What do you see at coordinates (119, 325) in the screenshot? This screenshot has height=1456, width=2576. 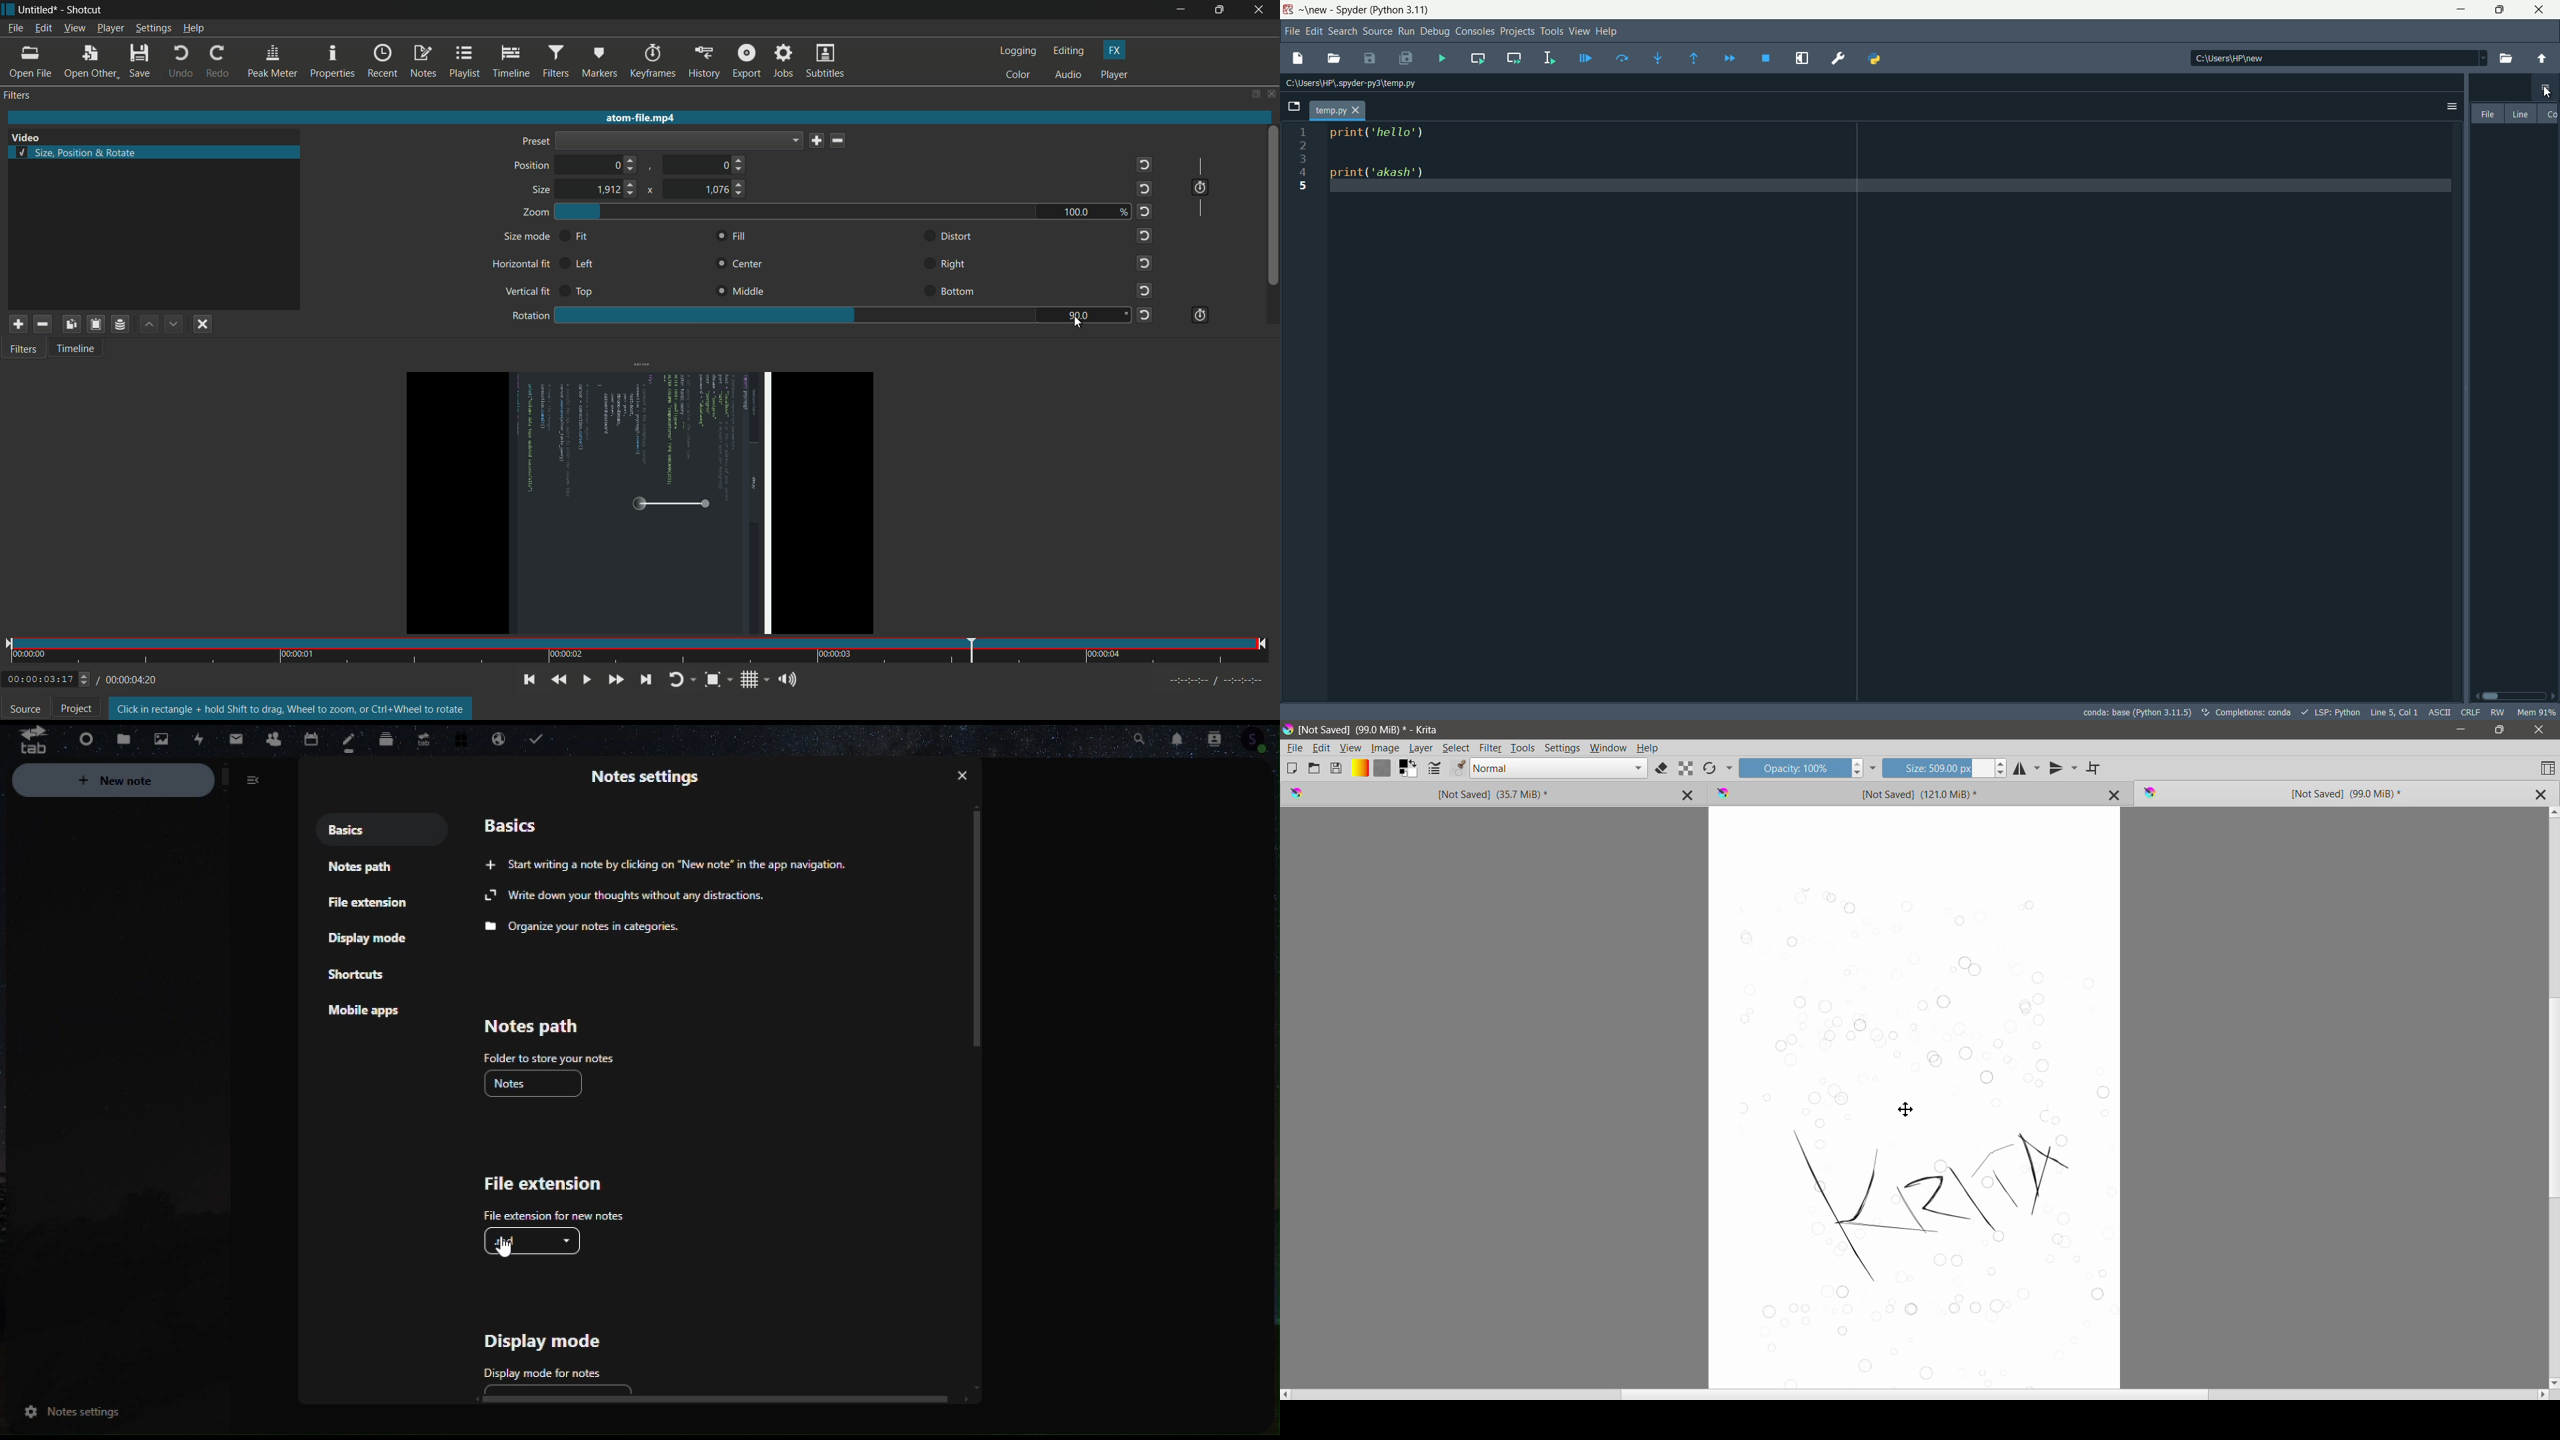 I see `save filter set` at bounding box center [119, 325].